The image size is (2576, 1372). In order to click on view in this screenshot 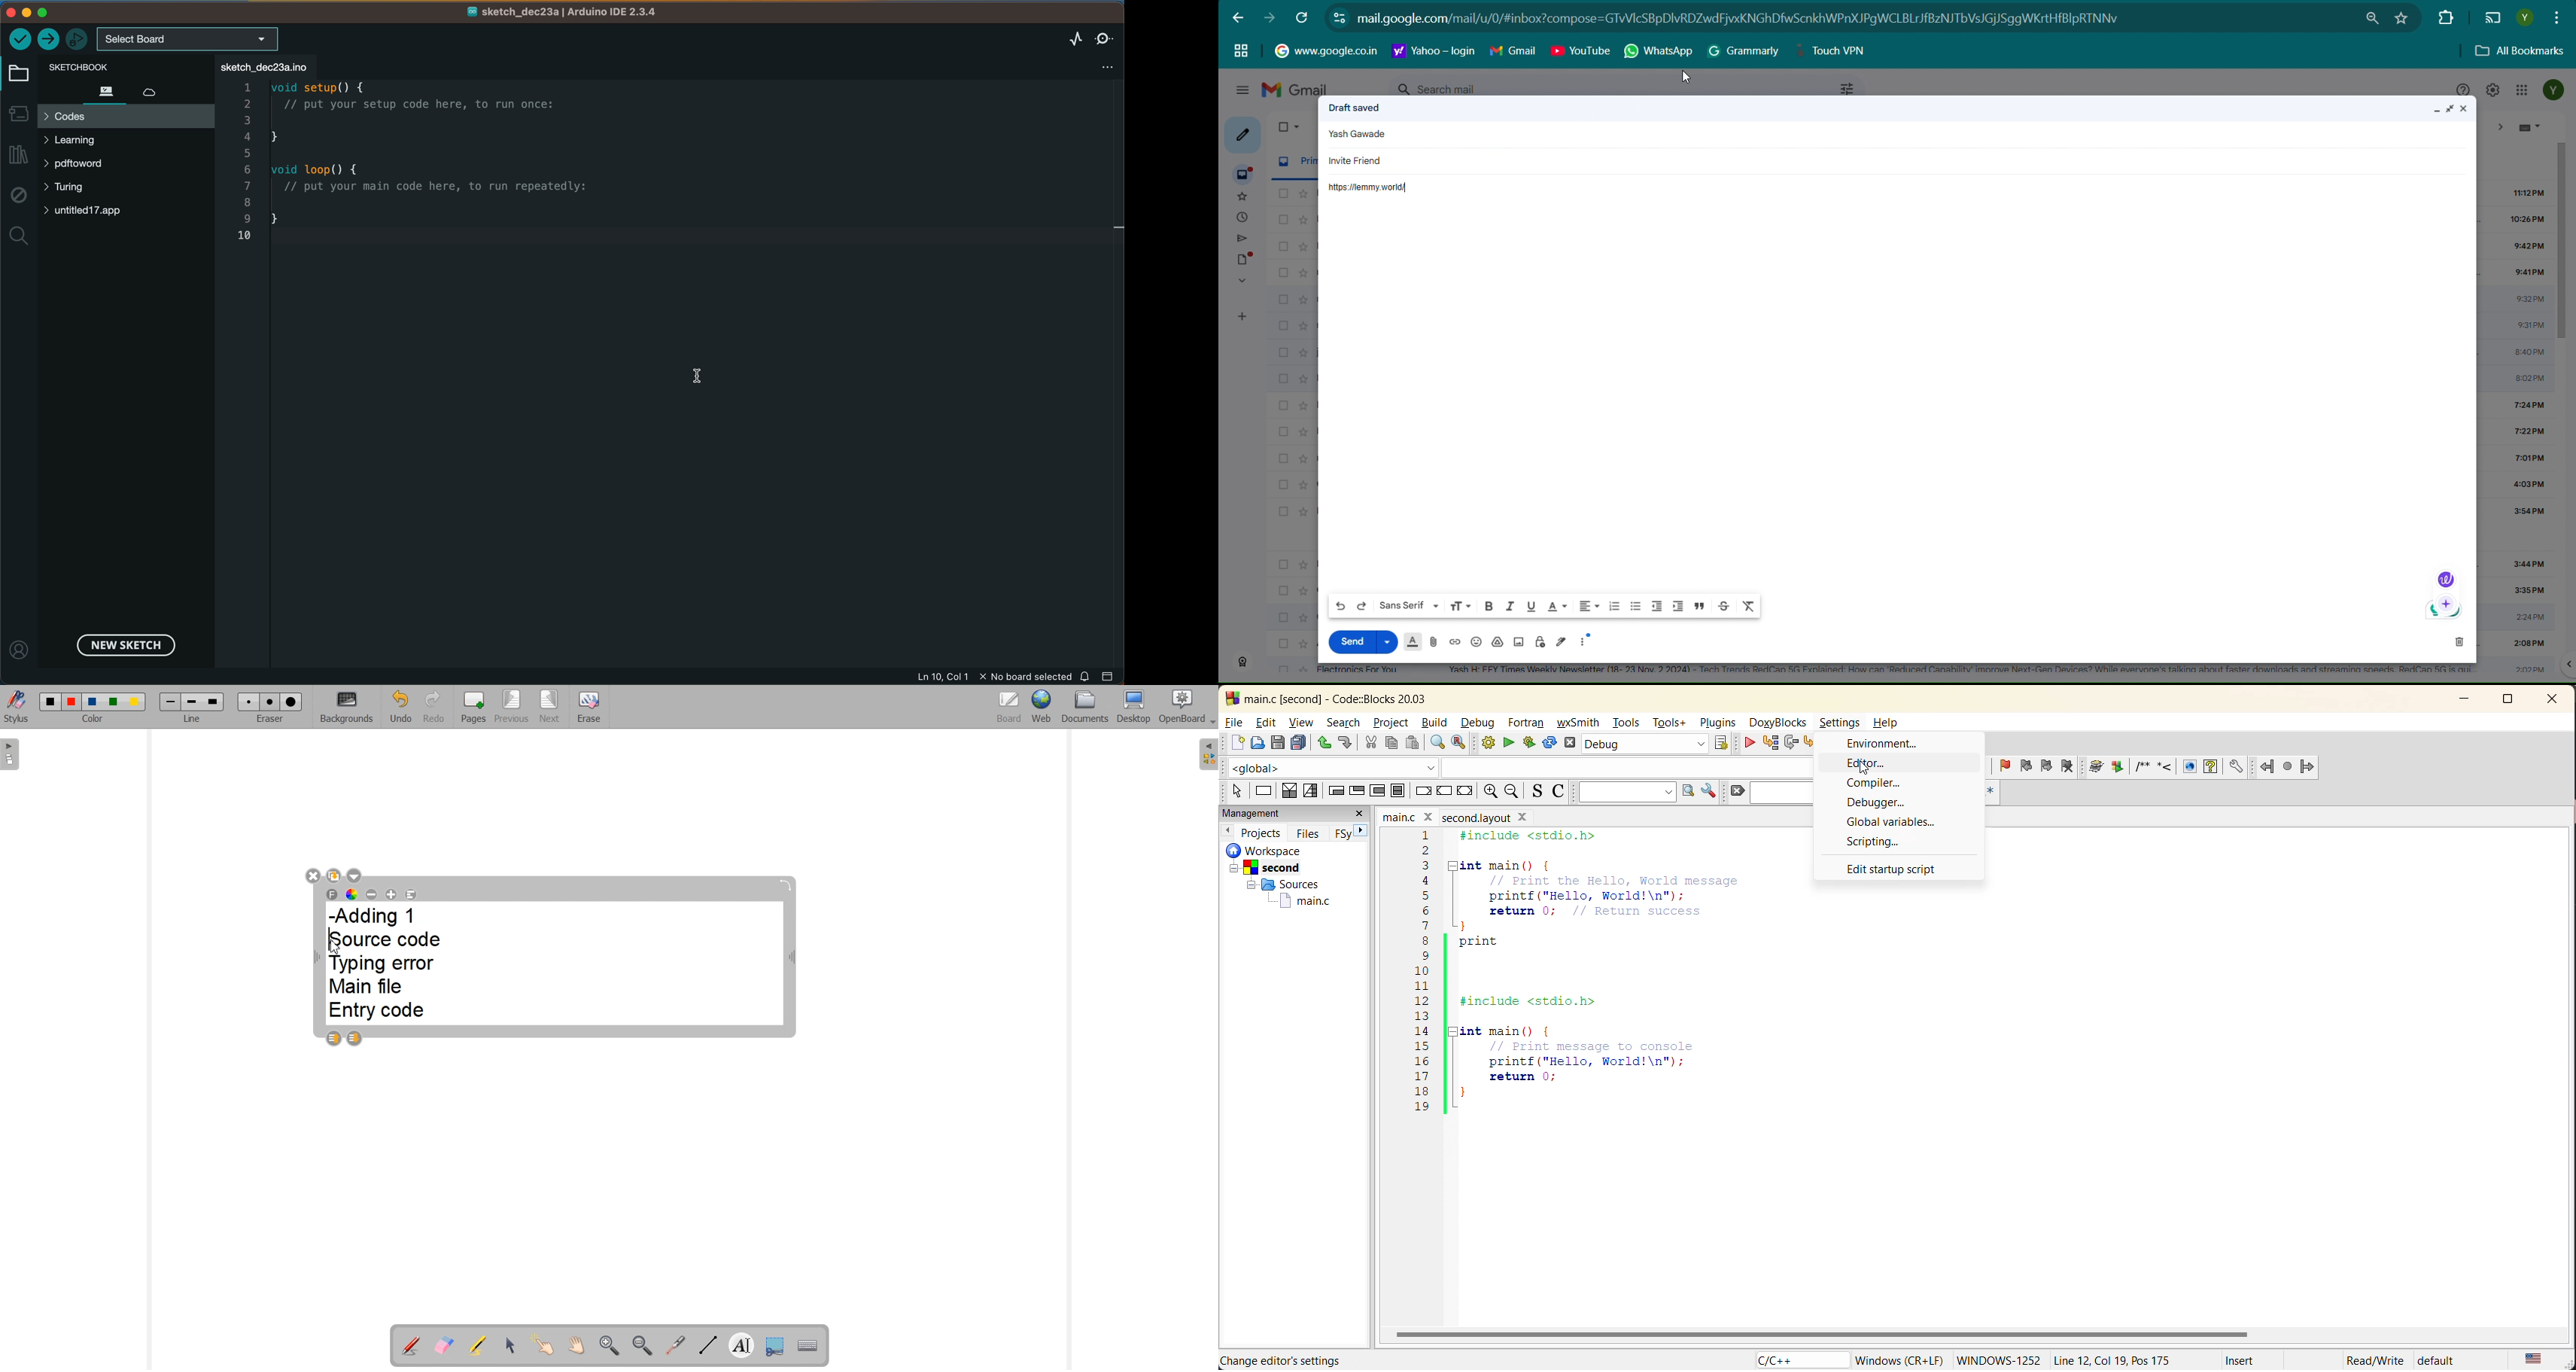, I will do `click(1303, 722)`.